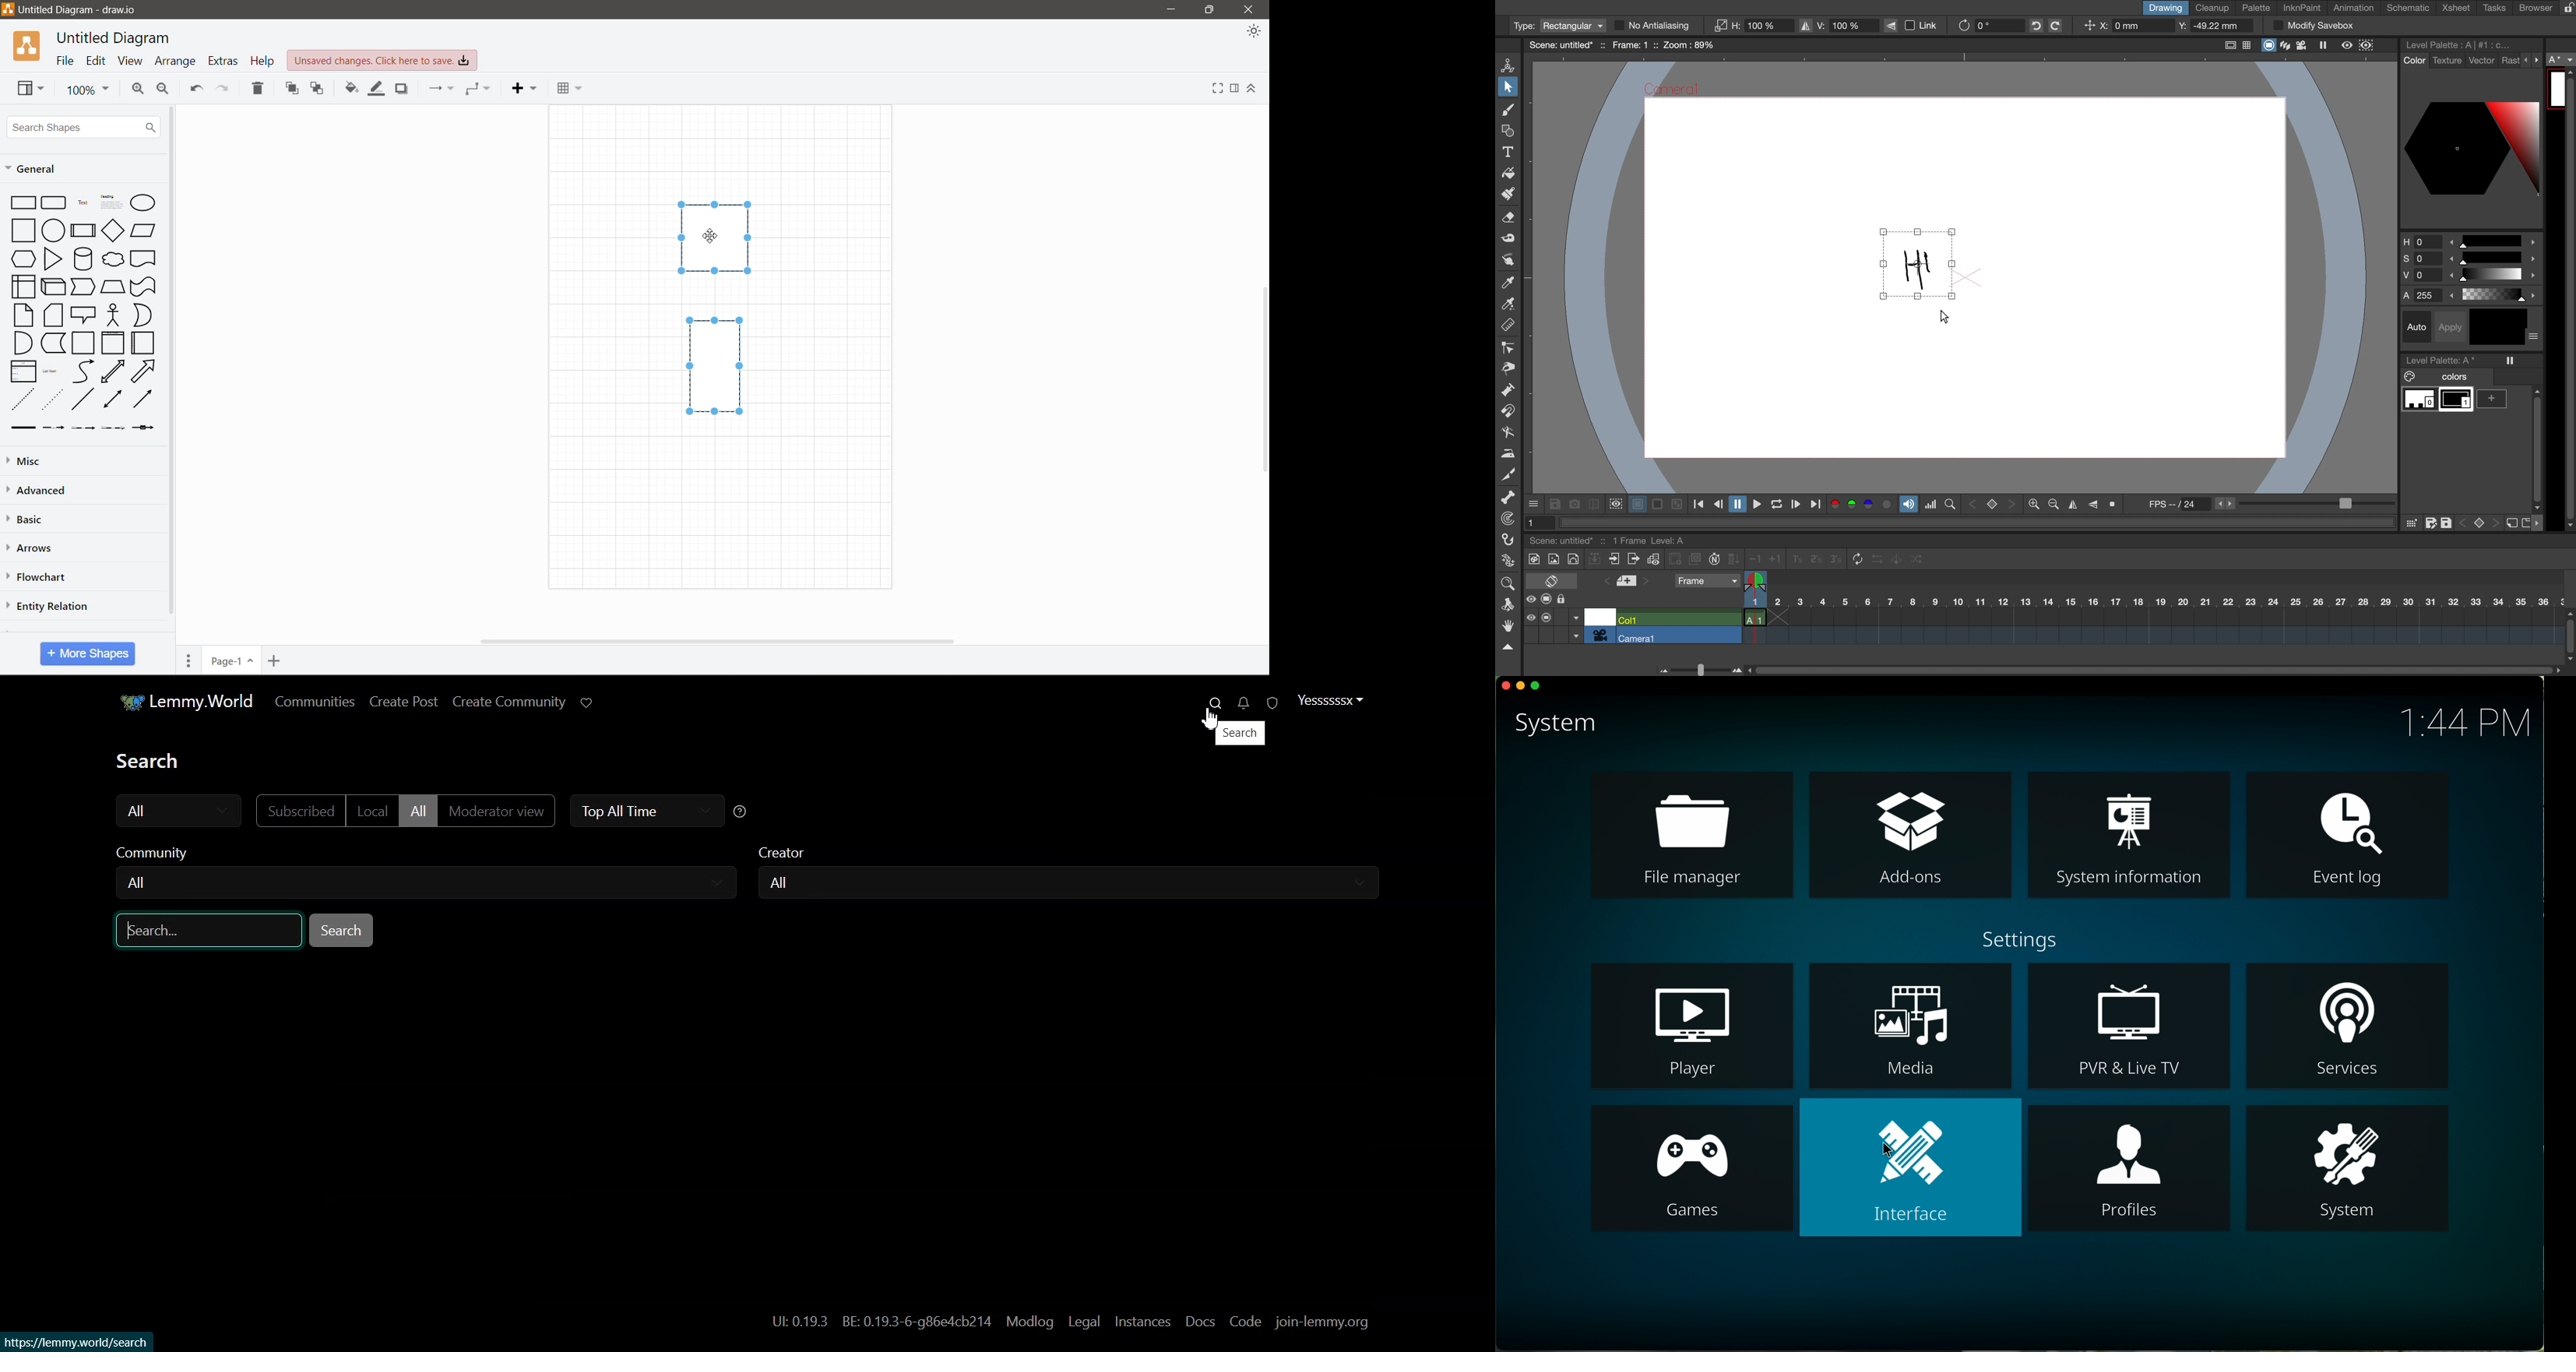 The image size is (2576, 1372). Describe the element at coordinates (442, 89) in the screenshot. I see `Connection` at that location.